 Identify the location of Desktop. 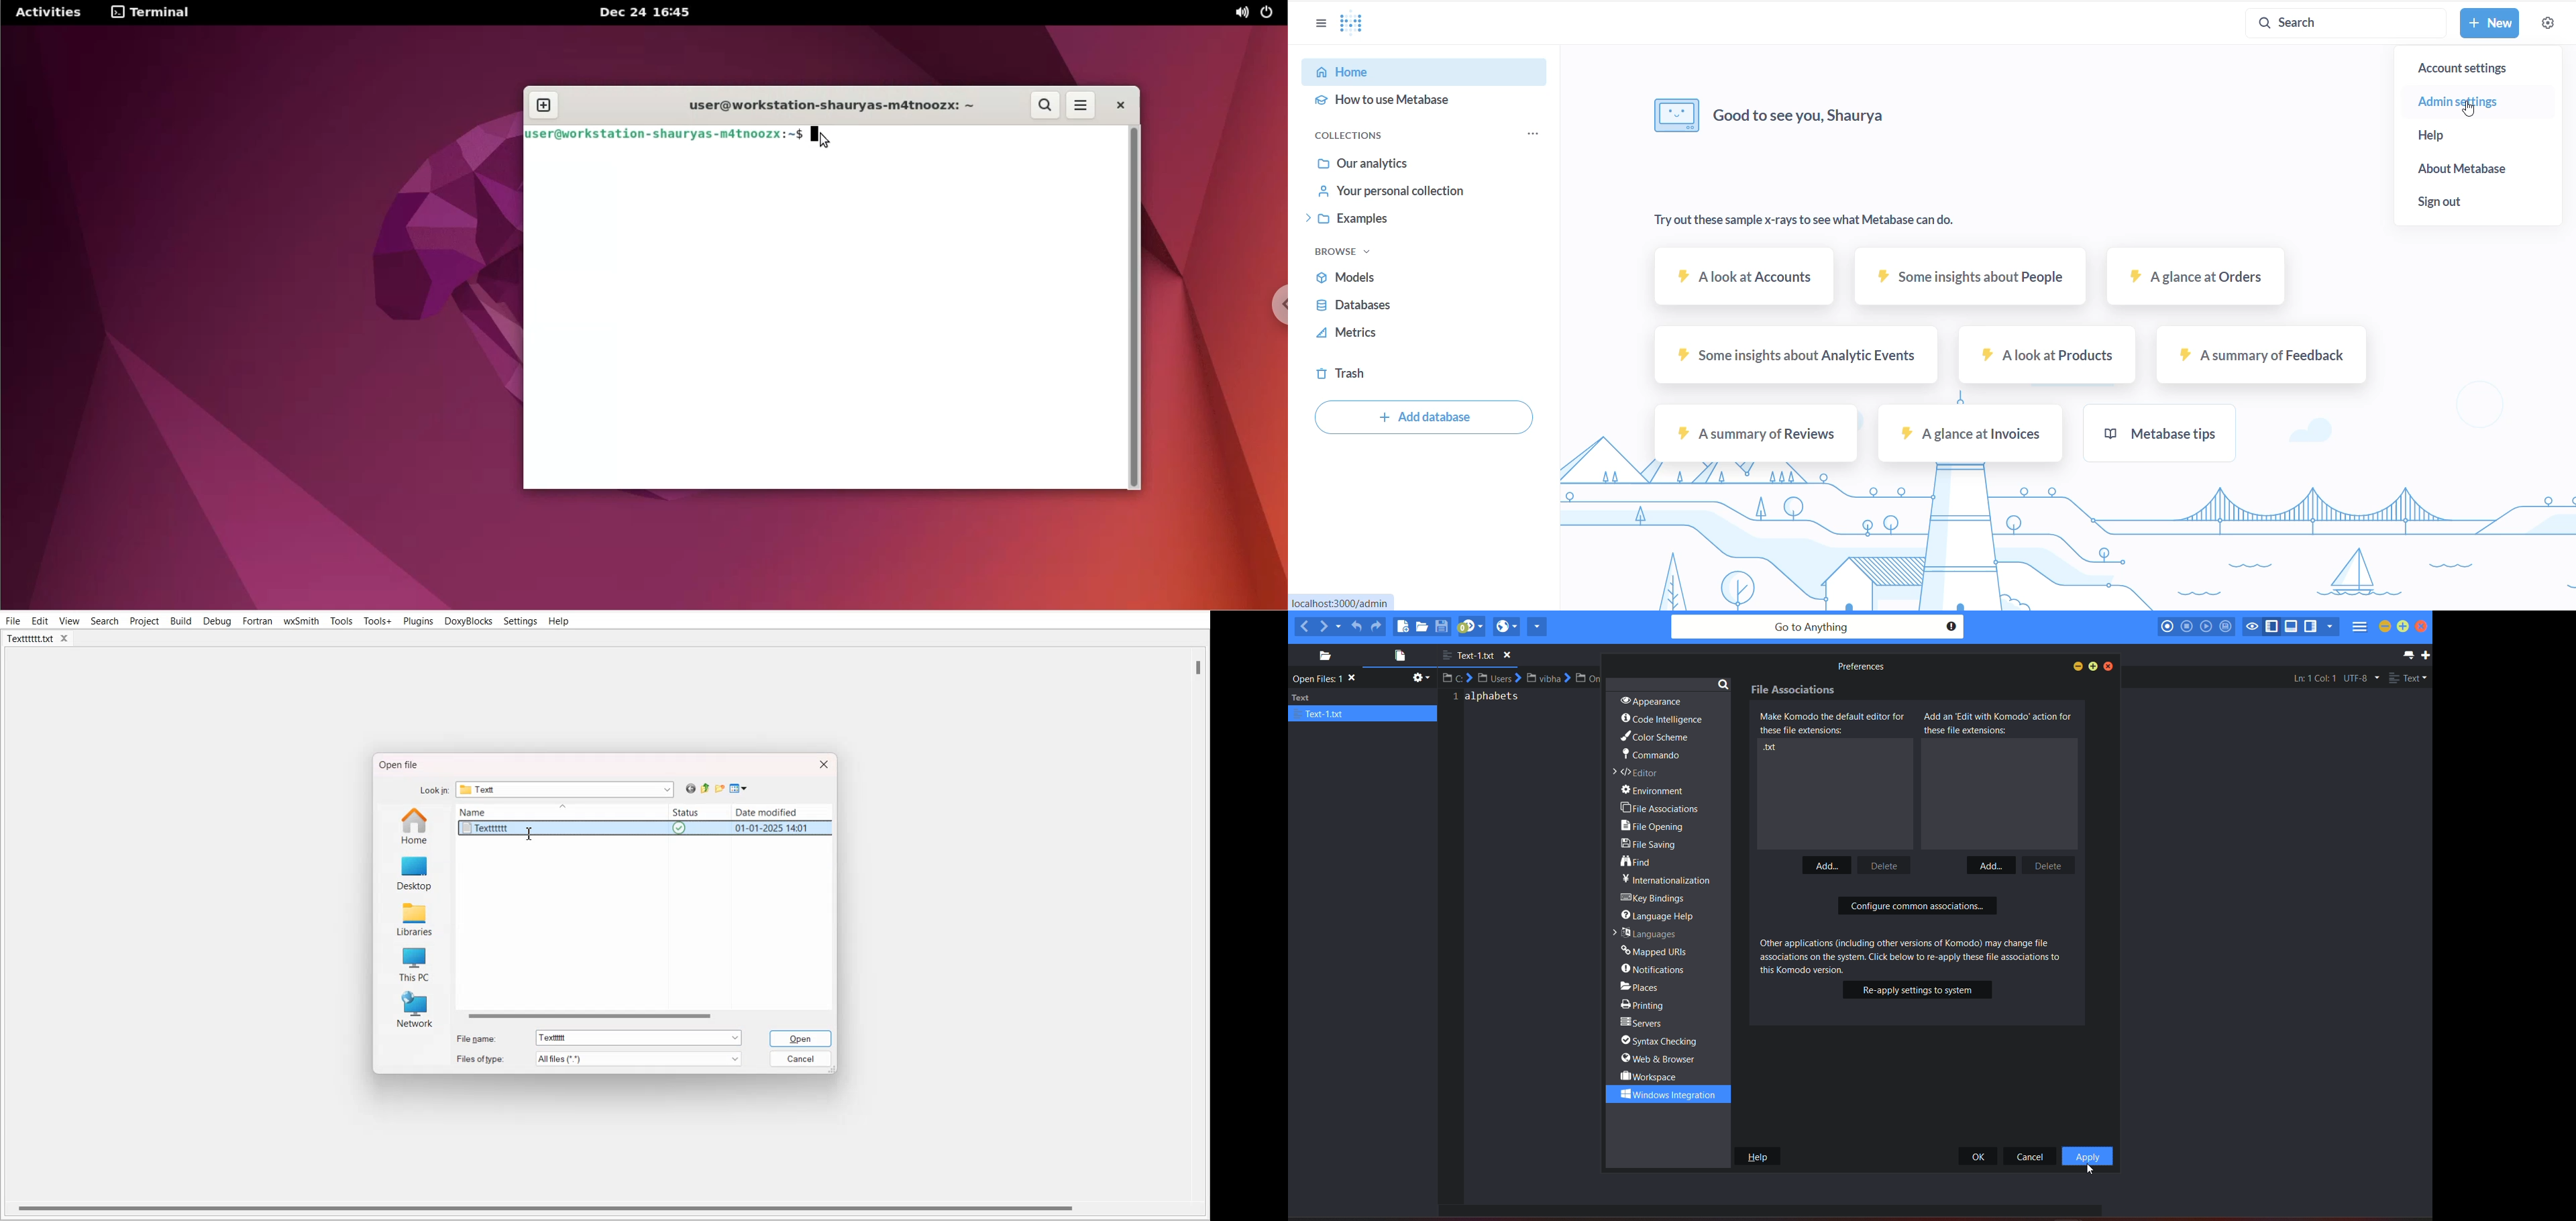
(417, 872).